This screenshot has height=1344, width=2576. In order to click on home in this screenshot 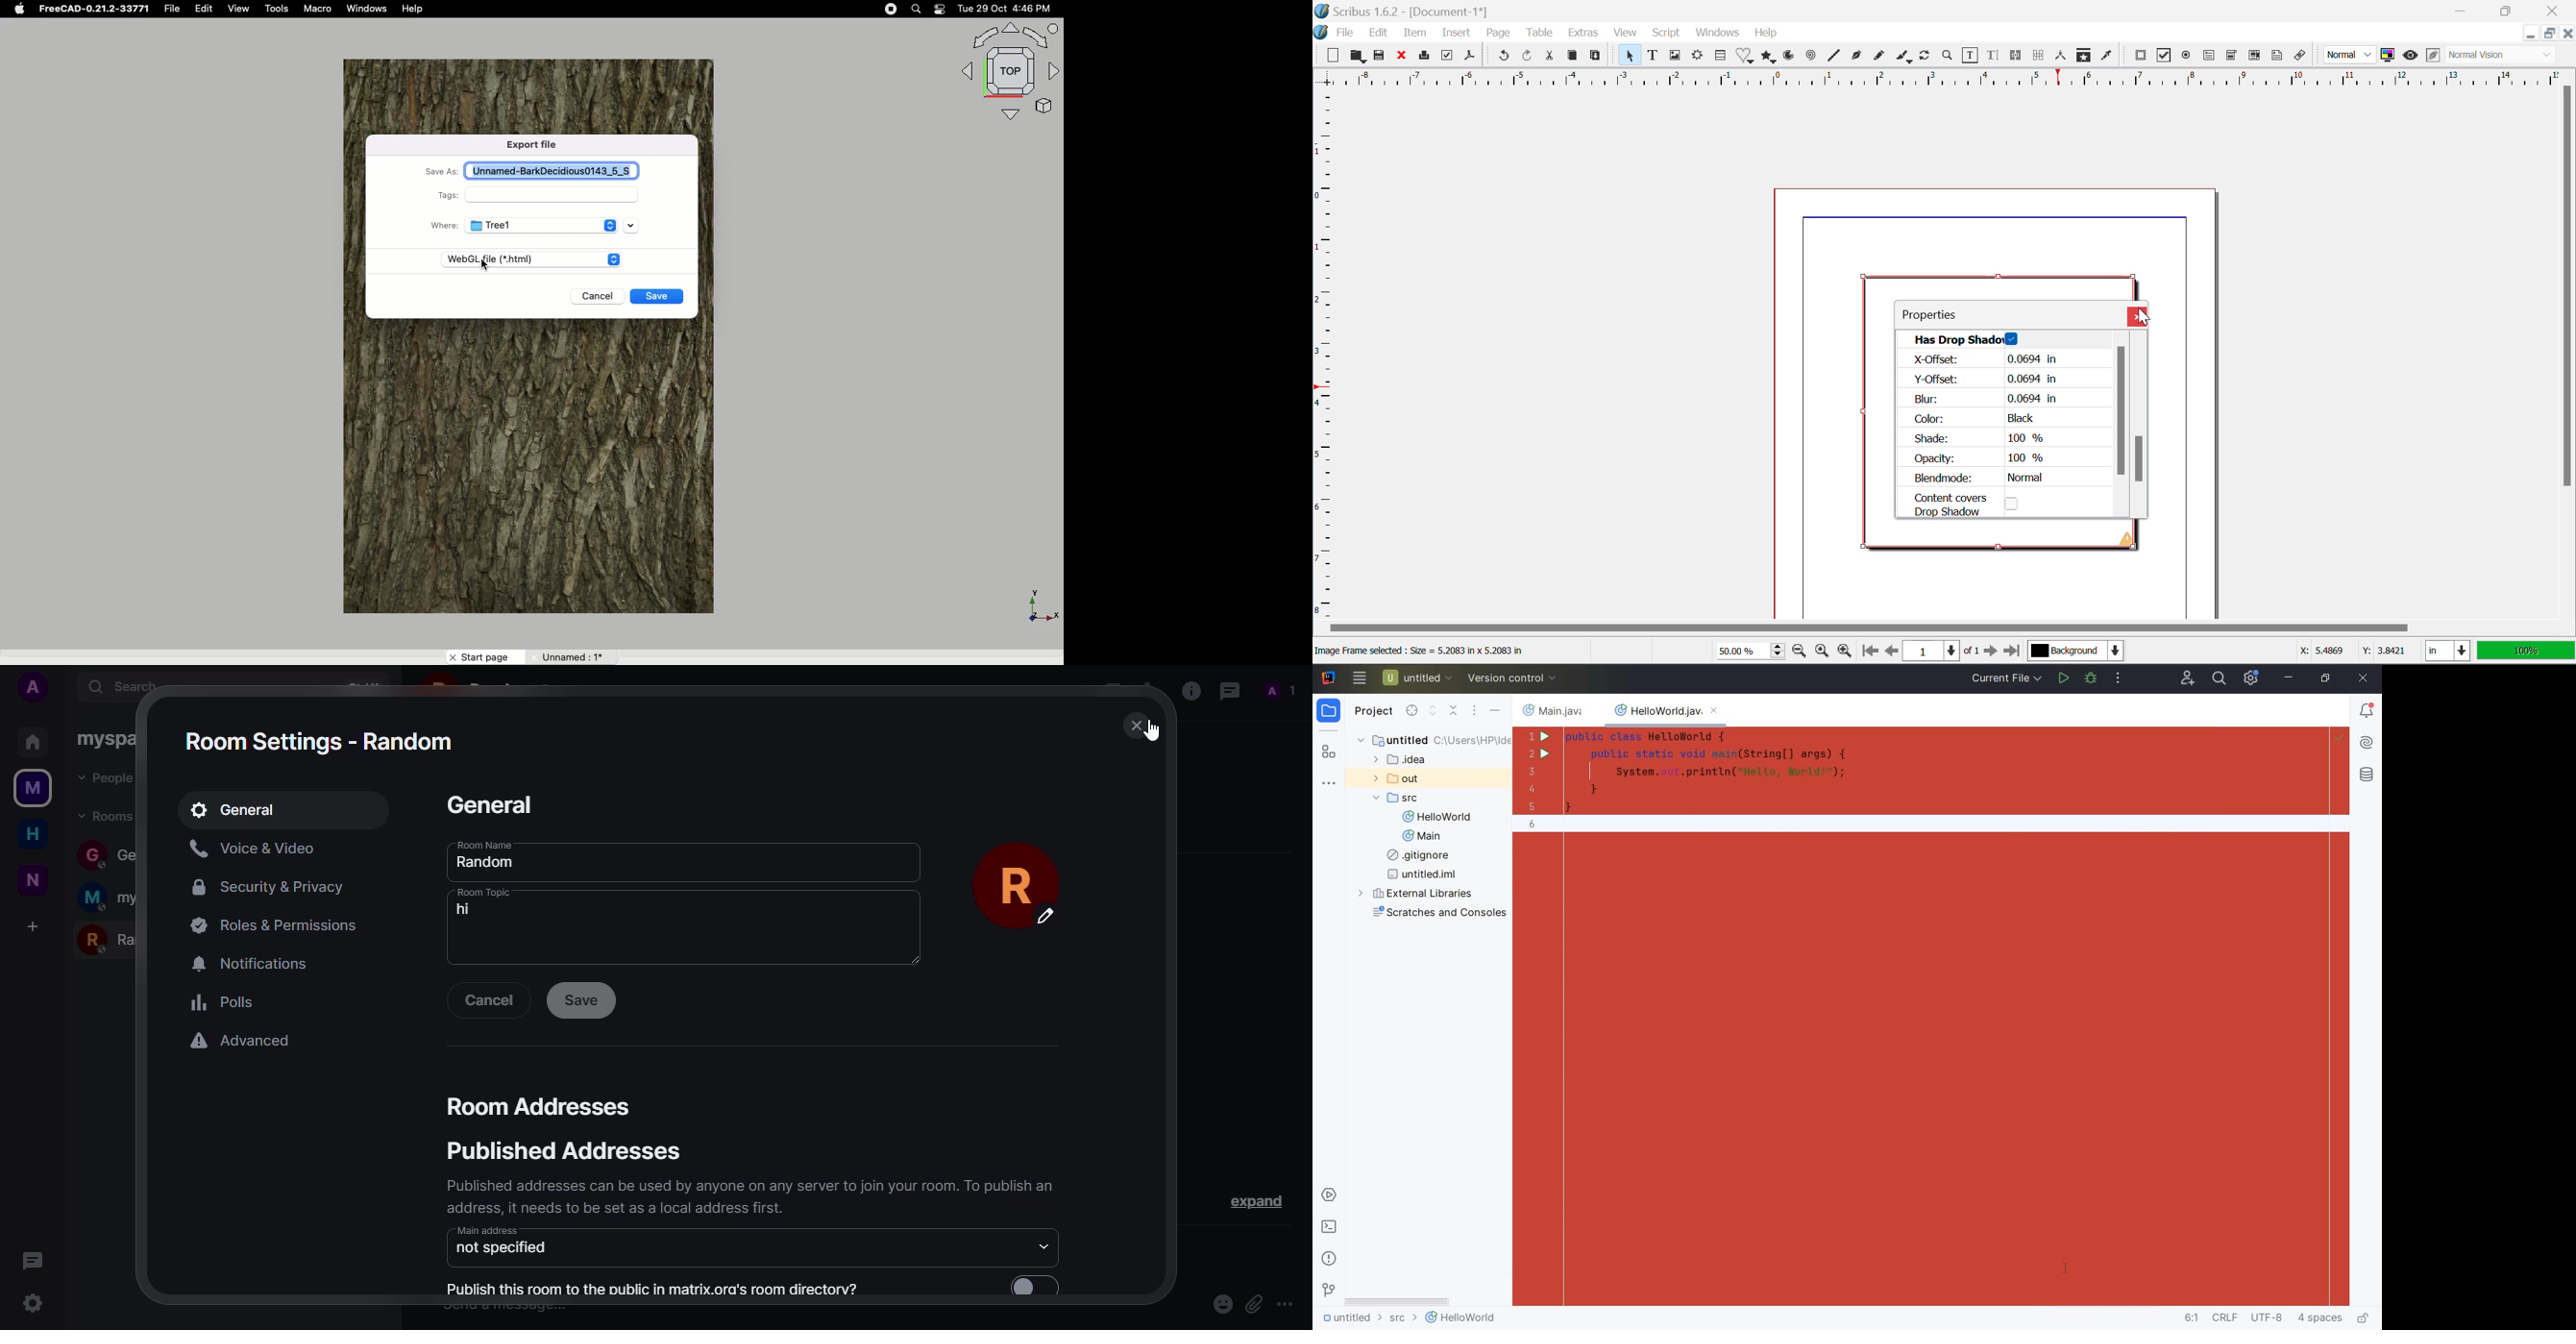, I will do `click(32, 835)`.